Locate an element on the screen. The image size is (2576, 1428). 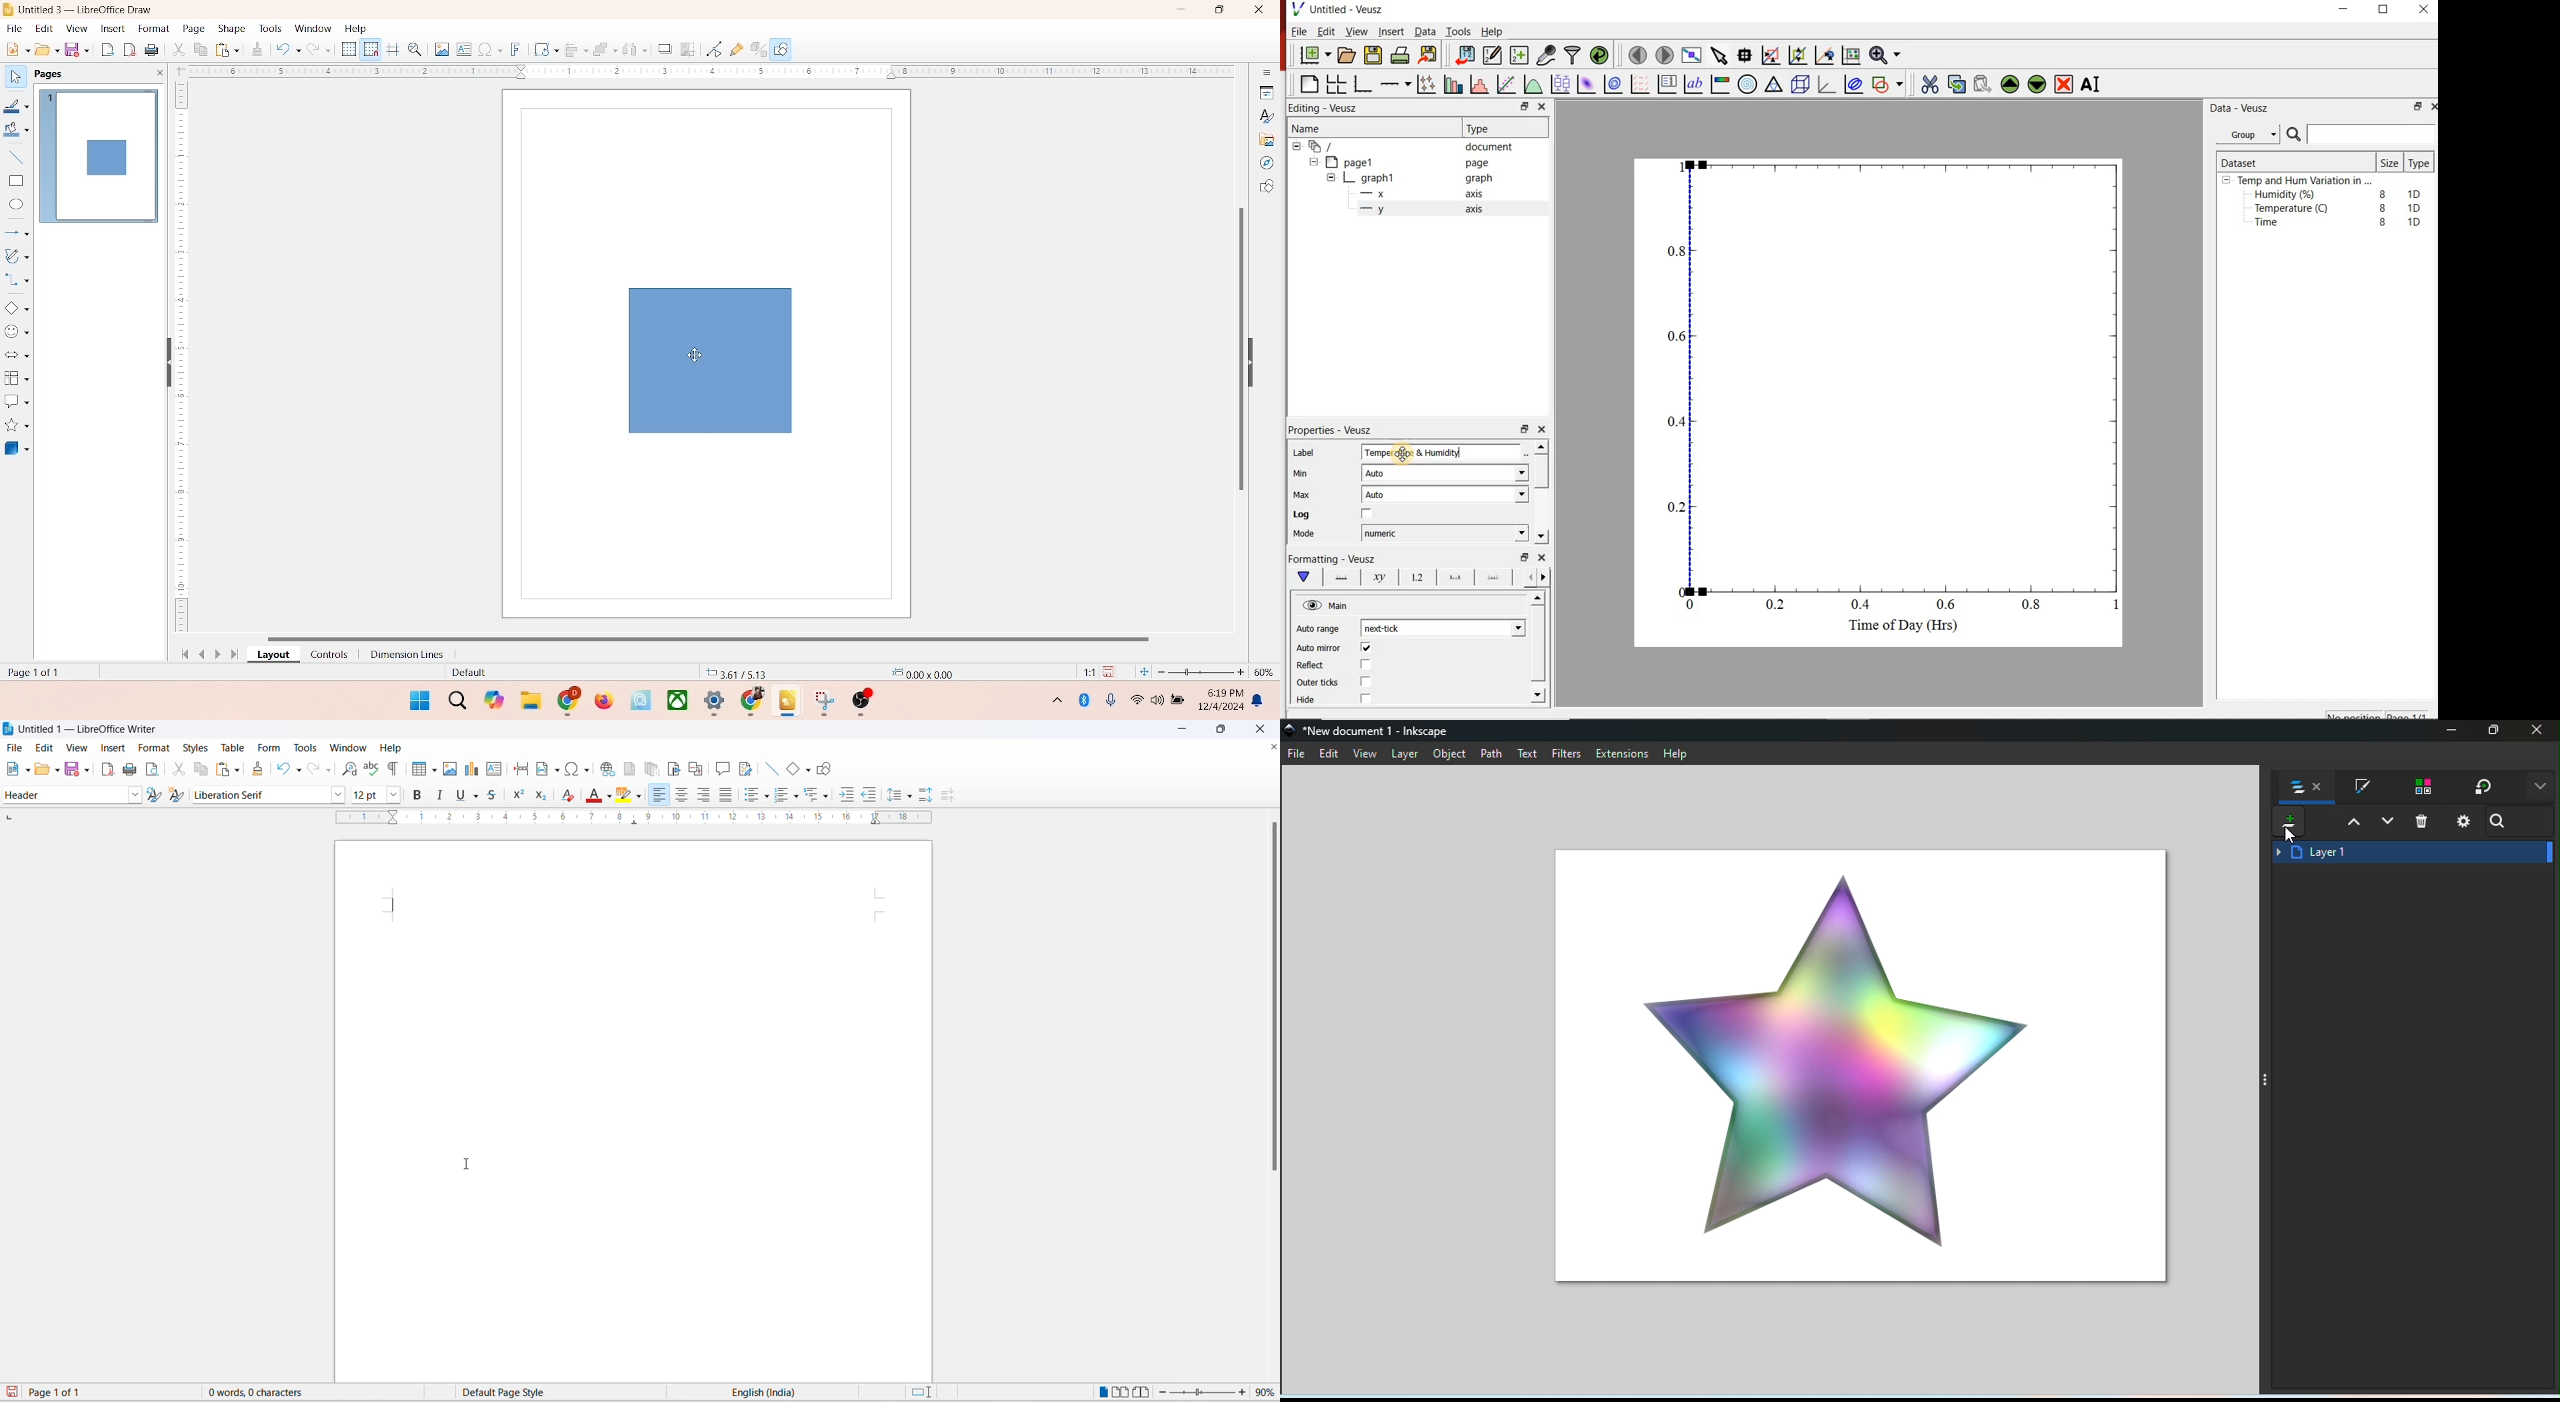
clone formatting is located at coordinates (259, 769).